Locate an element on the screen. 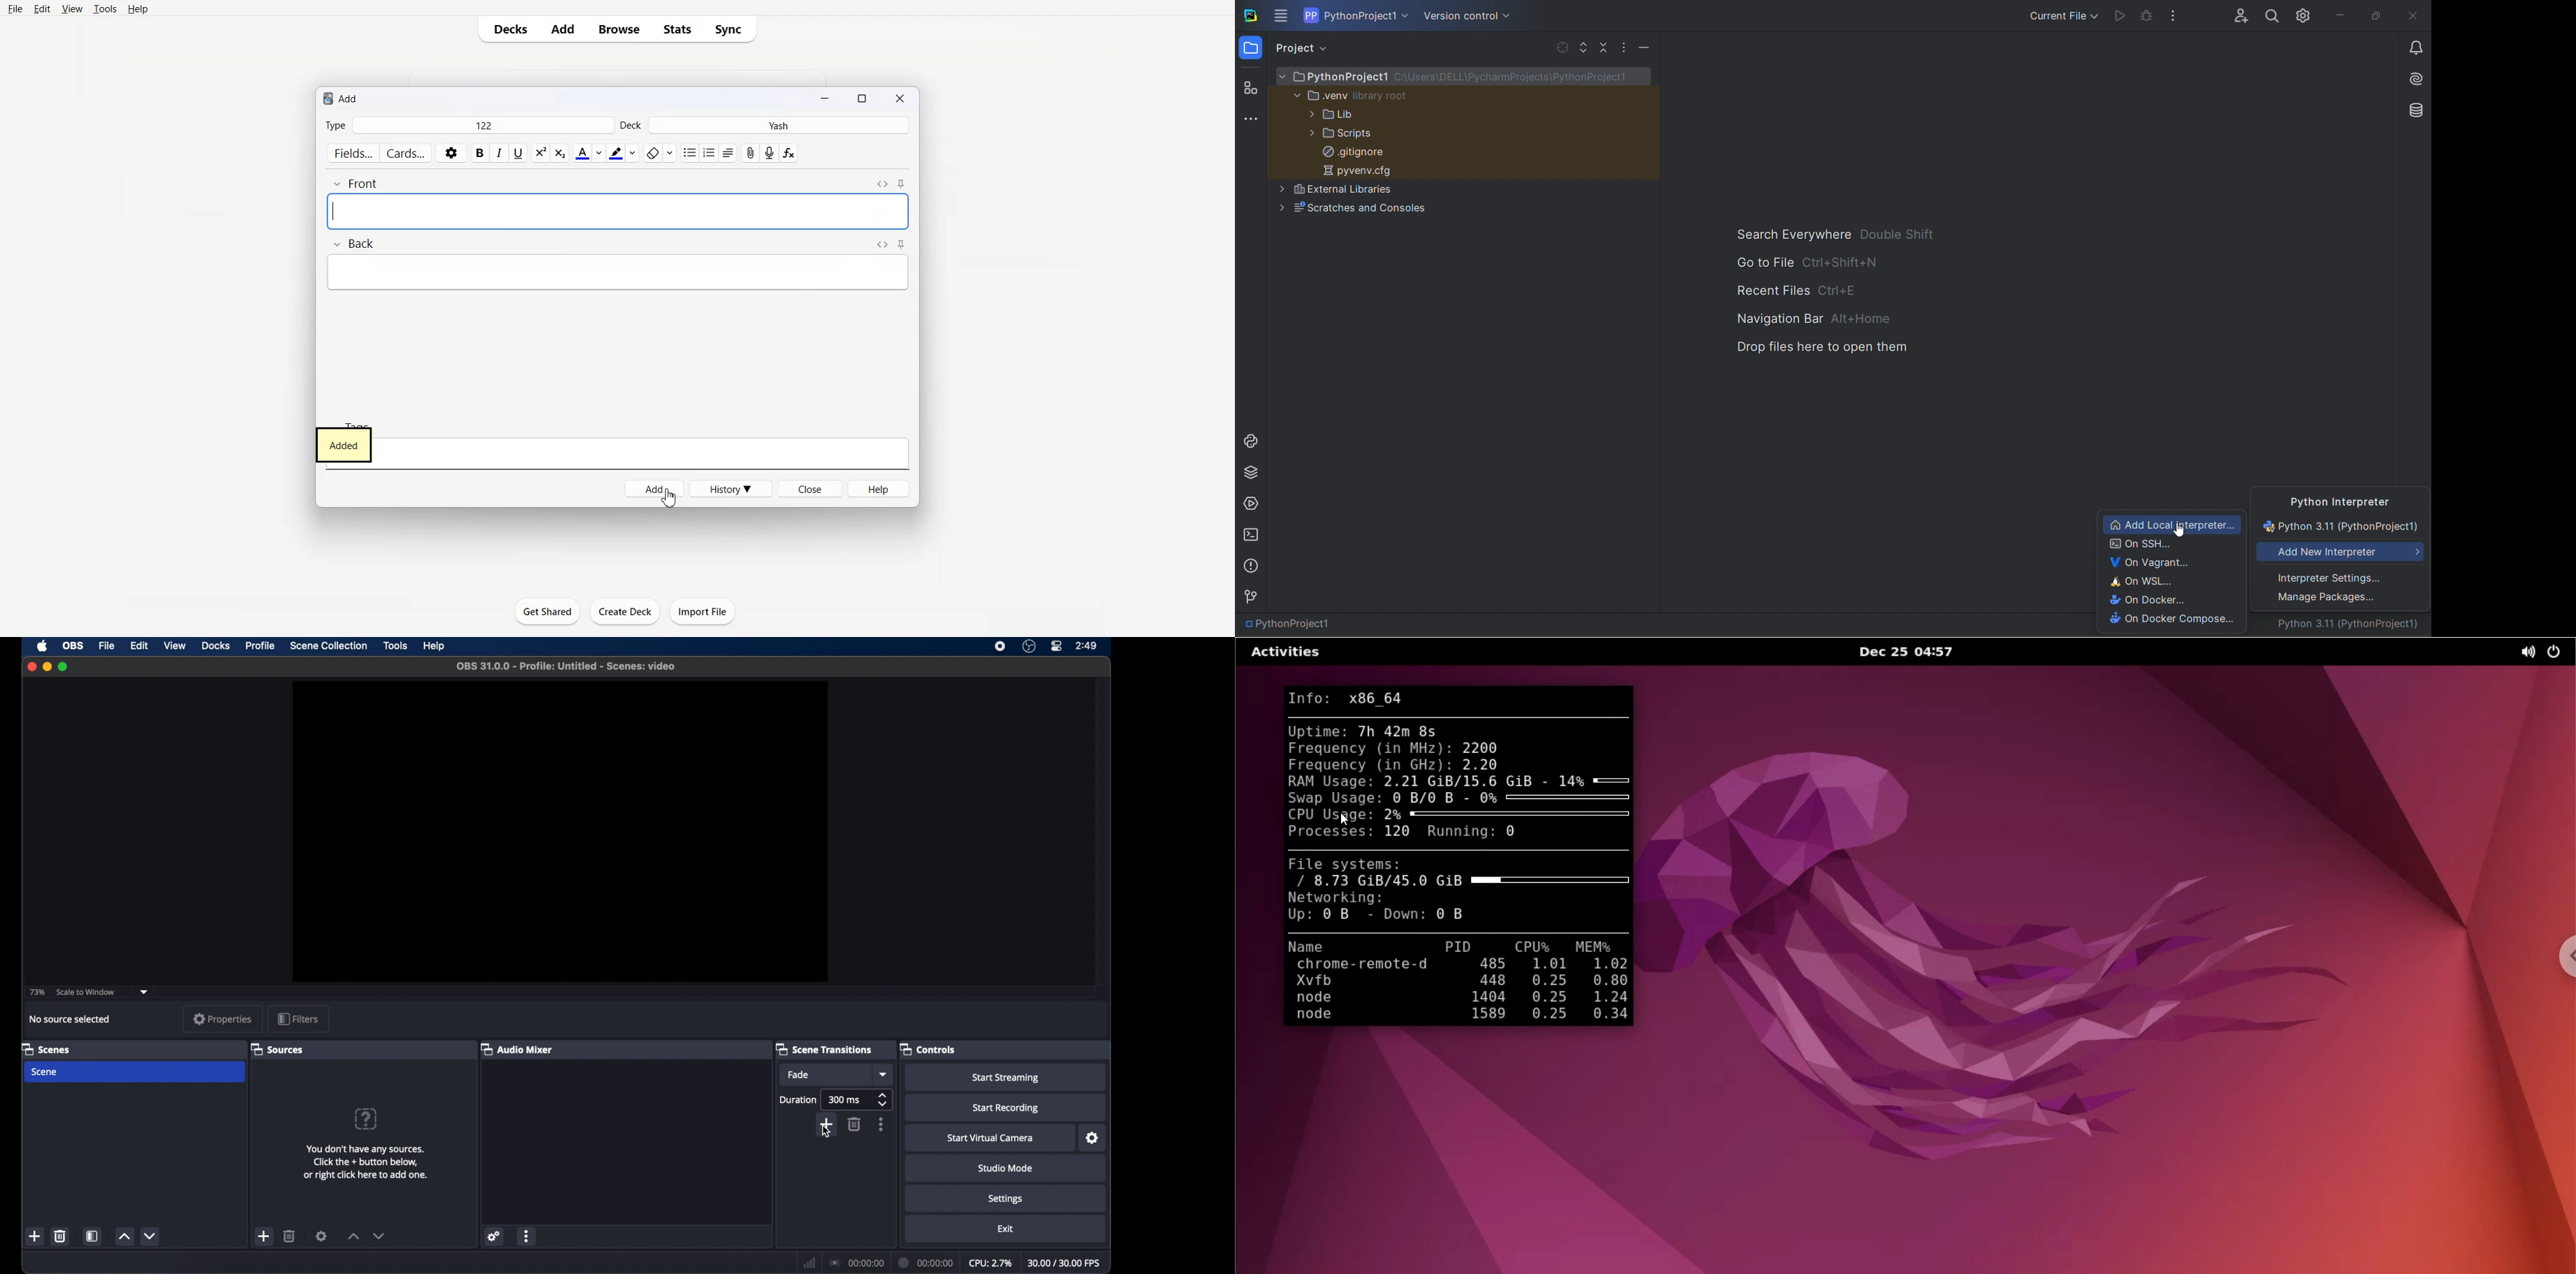 The width and height of the screenshot is (2576, 1288). increment is located at coordinates (354, 1236).